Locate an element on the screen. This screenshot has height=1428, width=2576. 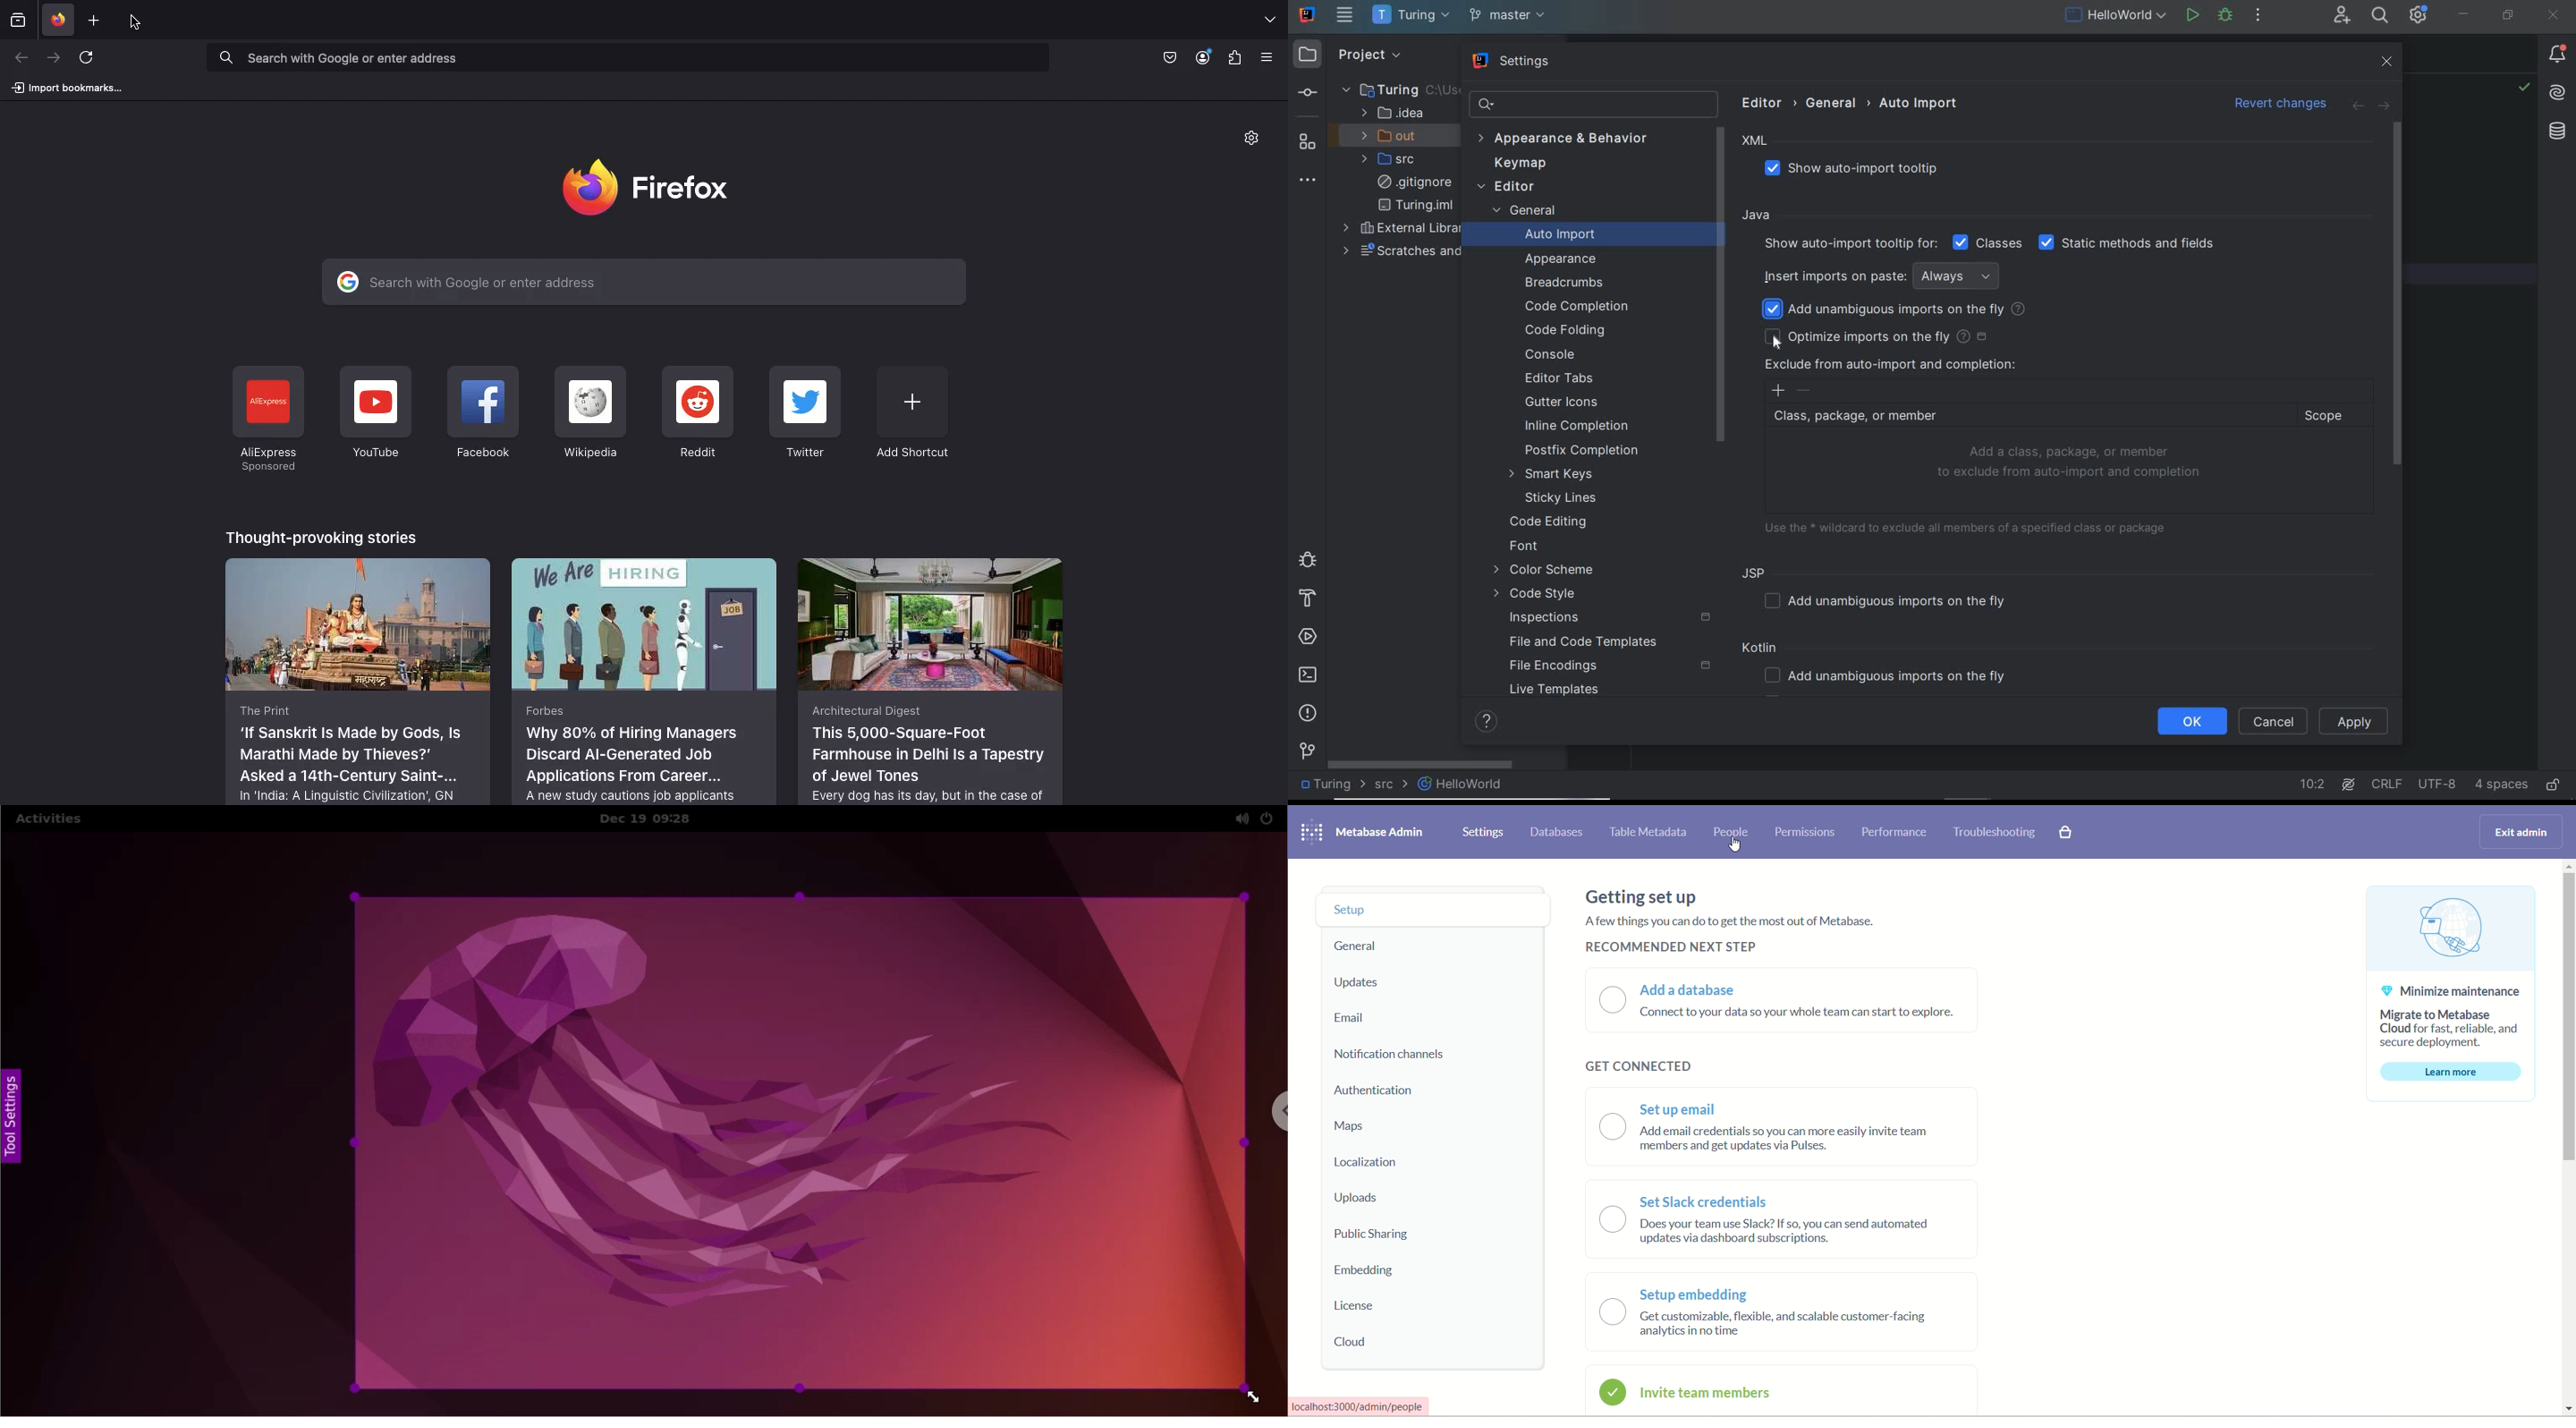
CODE COMPLETION is located at coordinates (1575, 305).